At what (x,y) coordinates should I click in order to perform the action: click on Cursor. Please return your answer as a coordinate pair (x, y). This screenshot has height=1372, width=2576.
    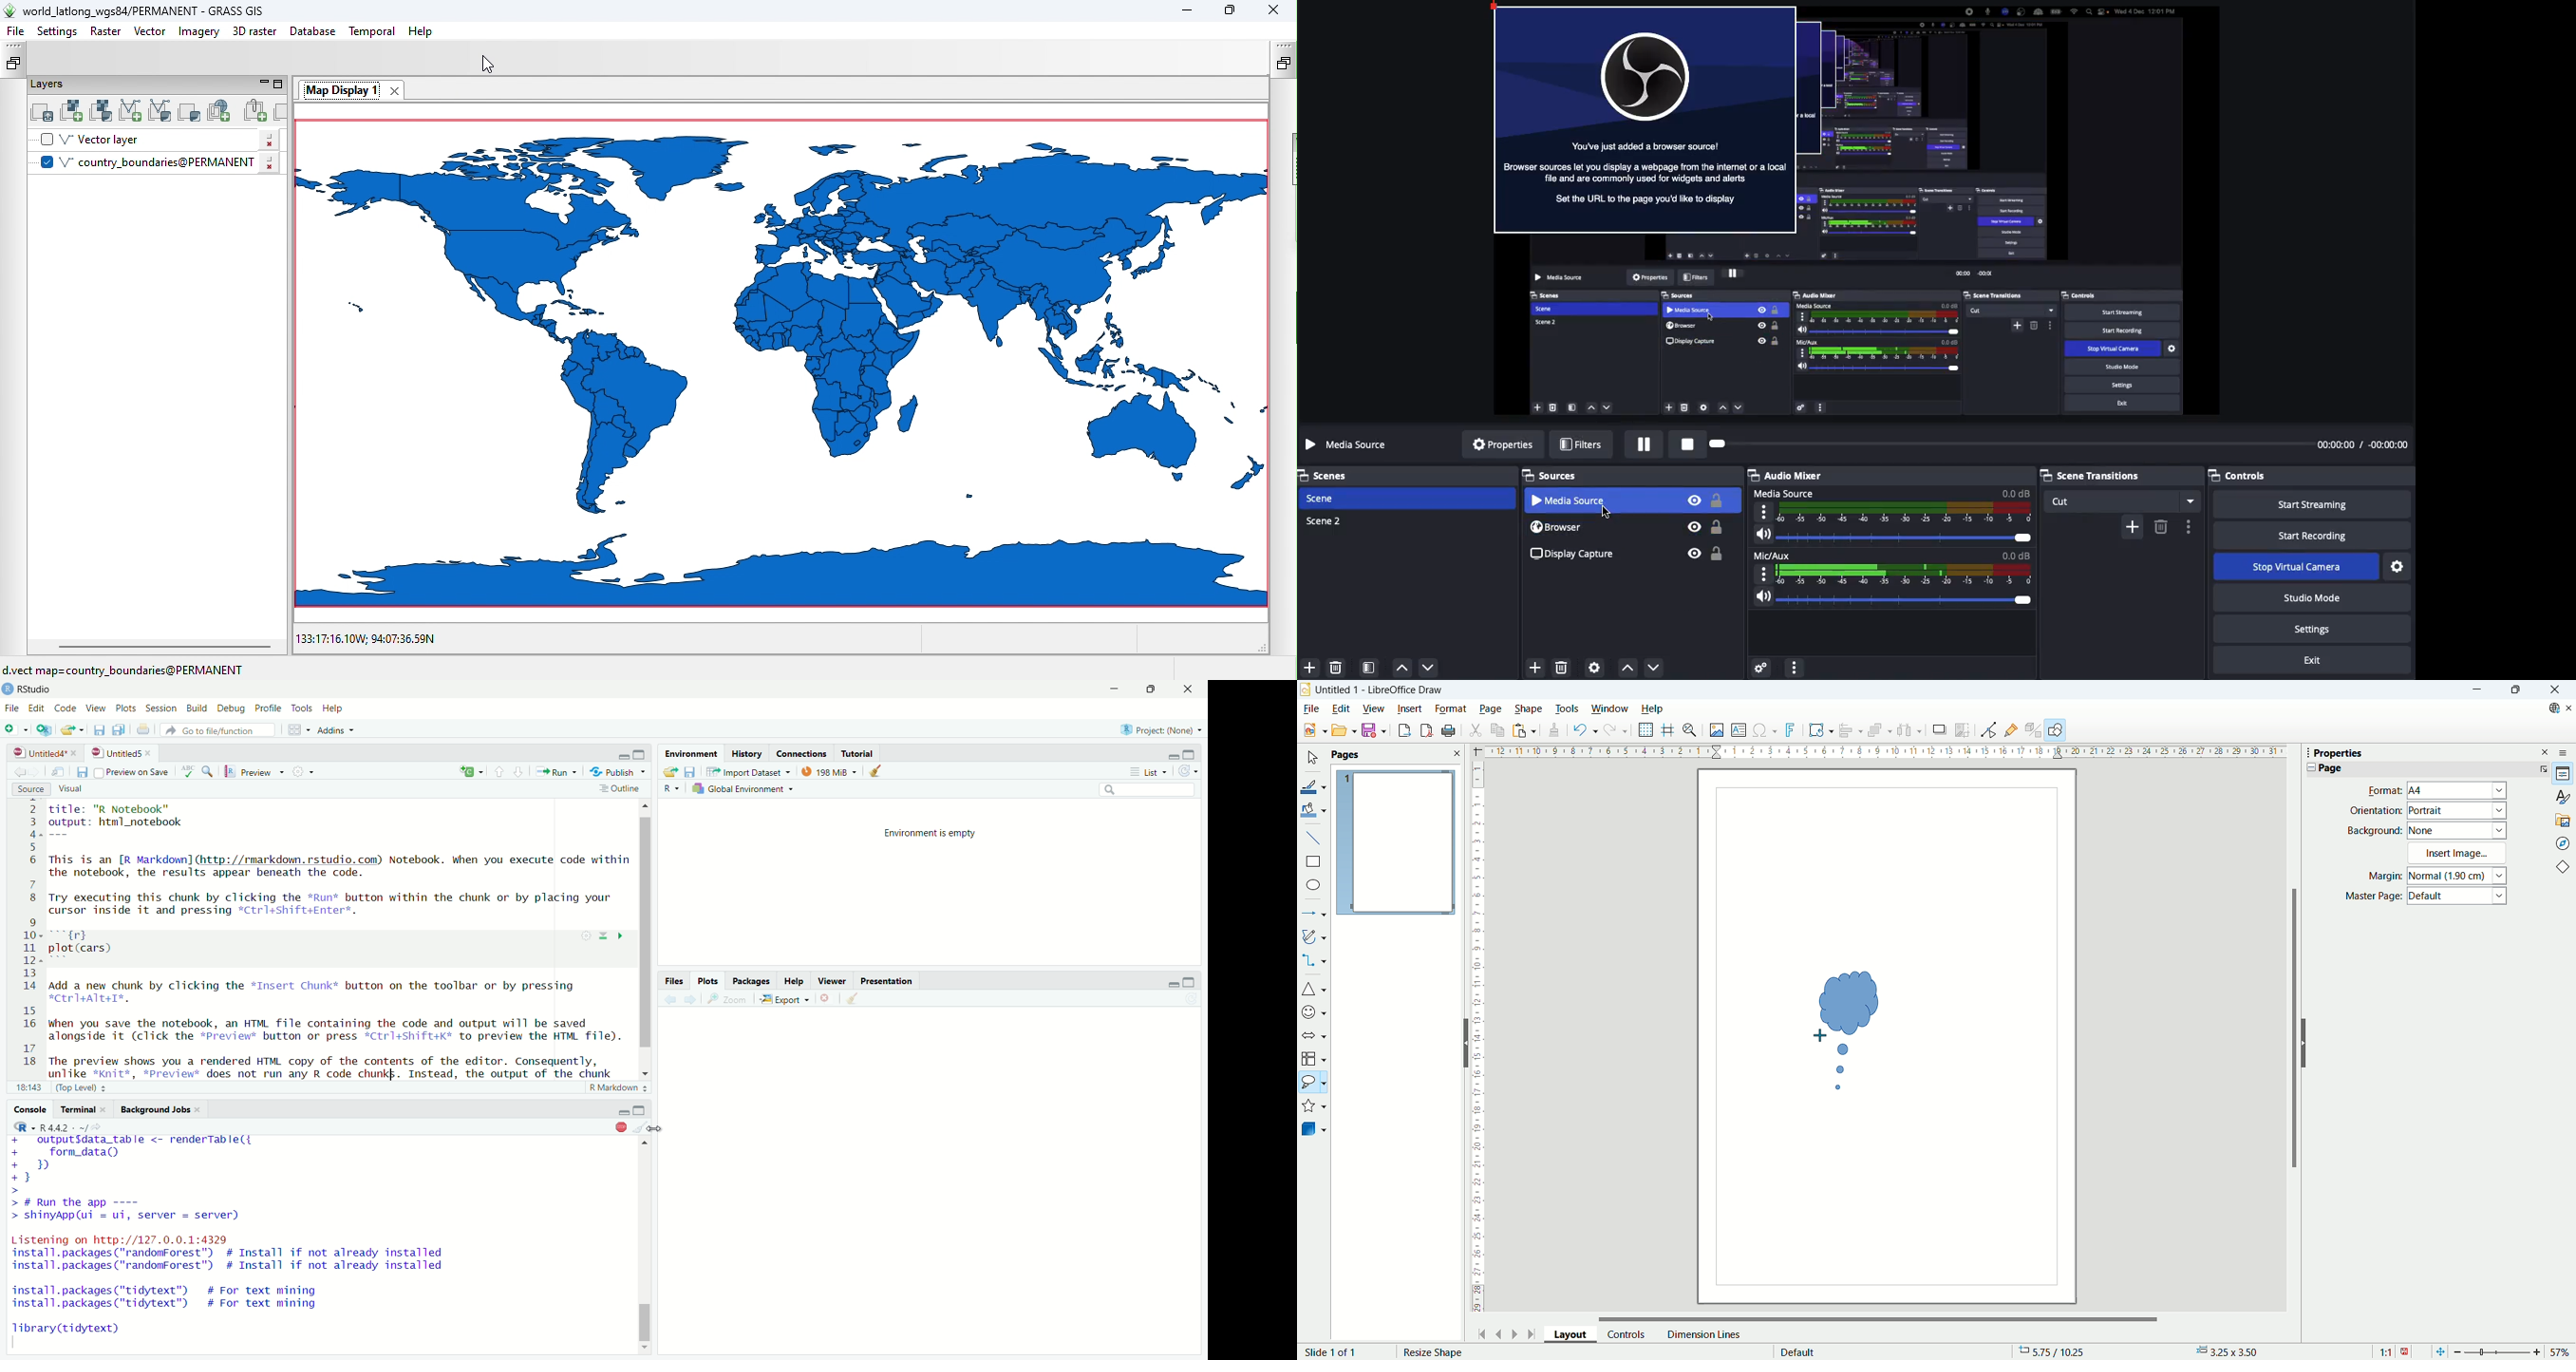
    Looking at the image, I should click on (1820, 1036).